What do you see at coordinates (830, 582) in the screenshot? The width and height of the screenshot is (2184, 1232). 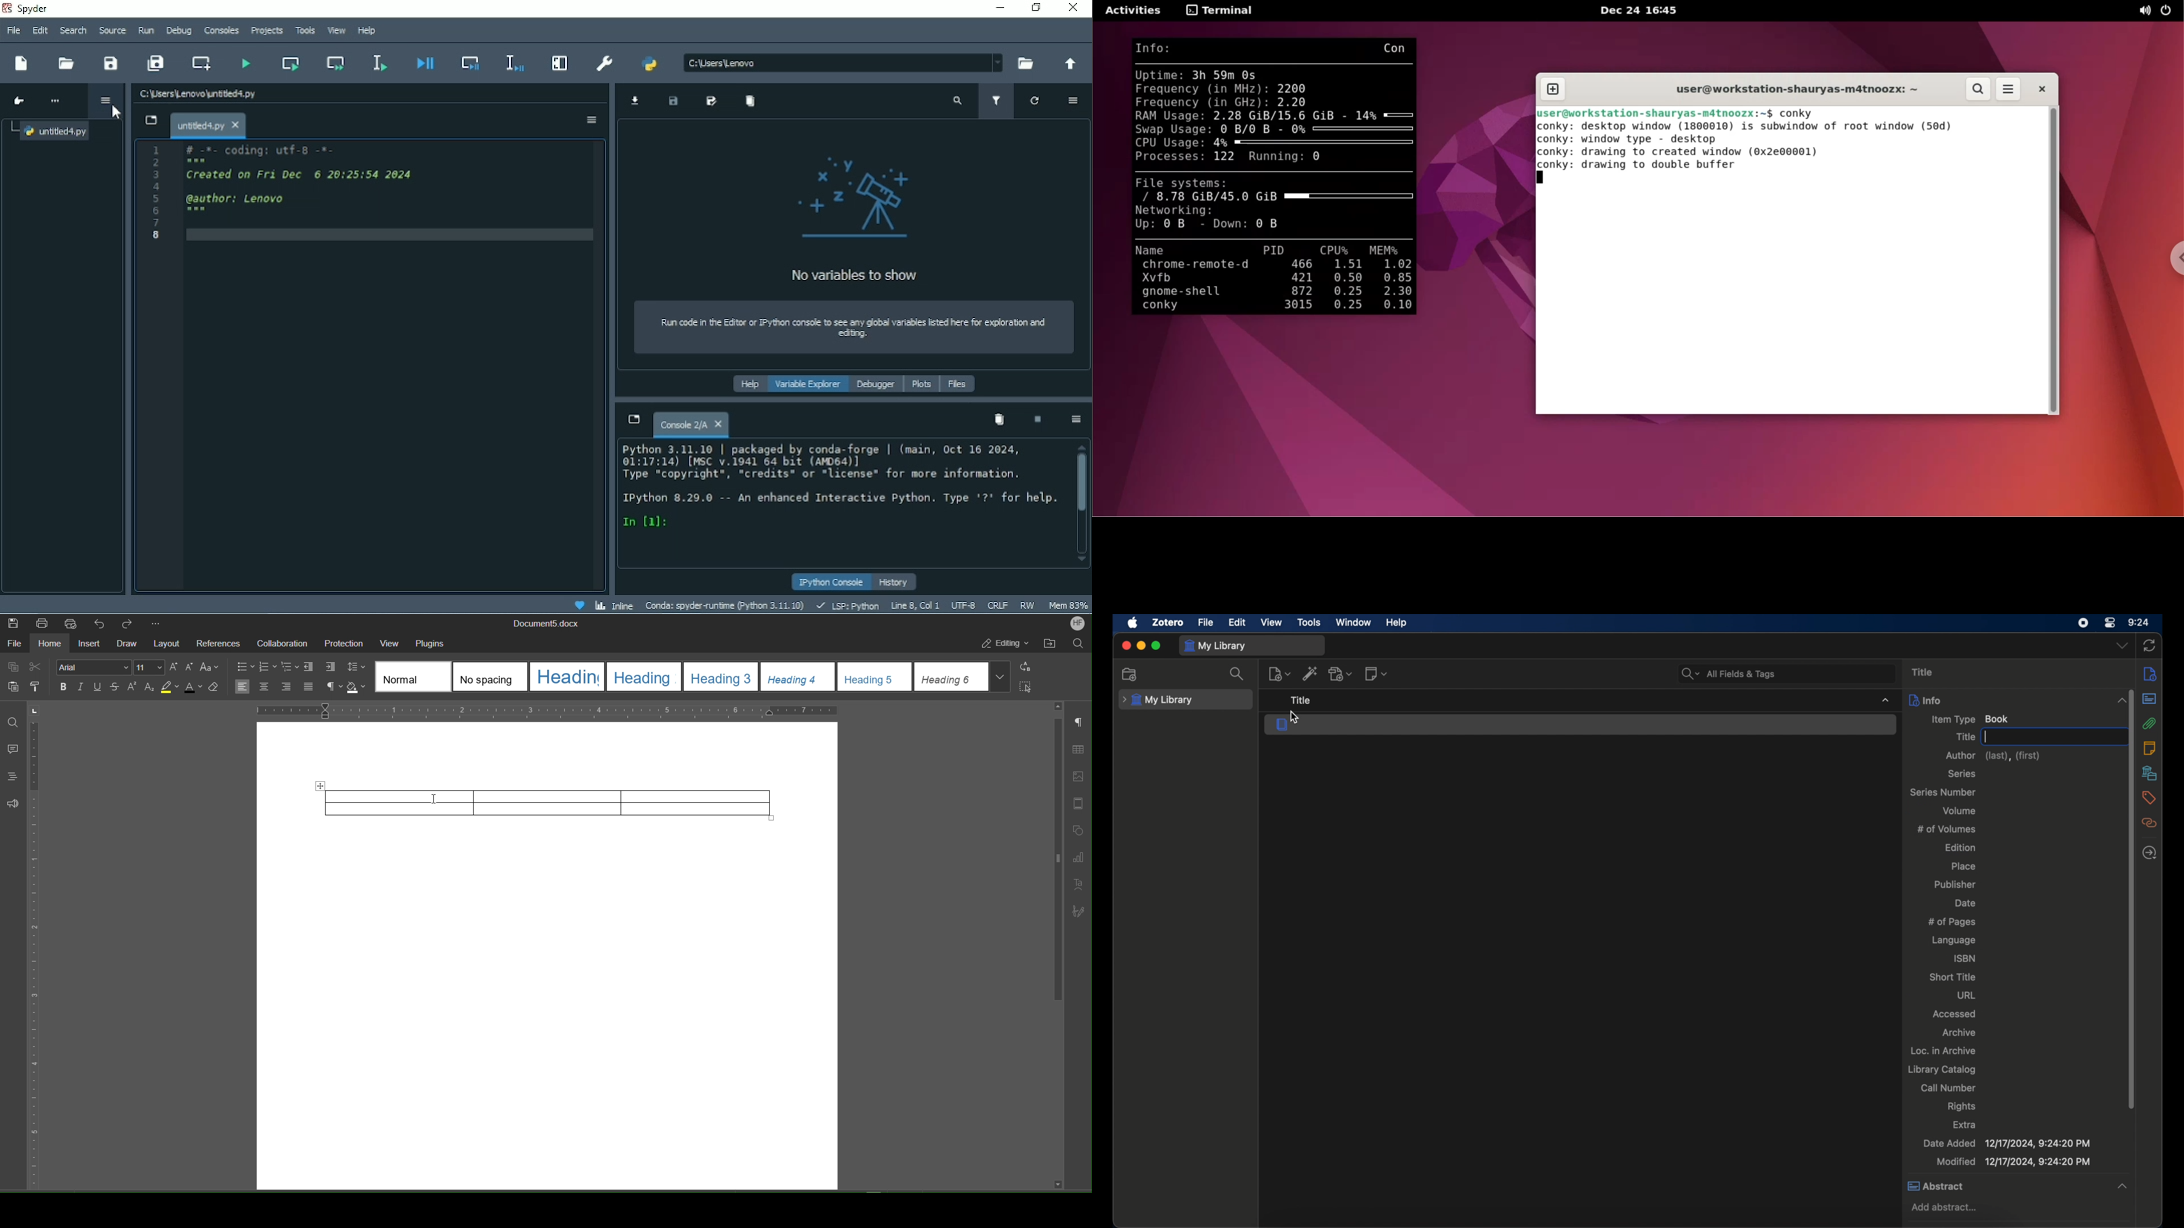 I see `IPython console` at bounding box center [830, 582].